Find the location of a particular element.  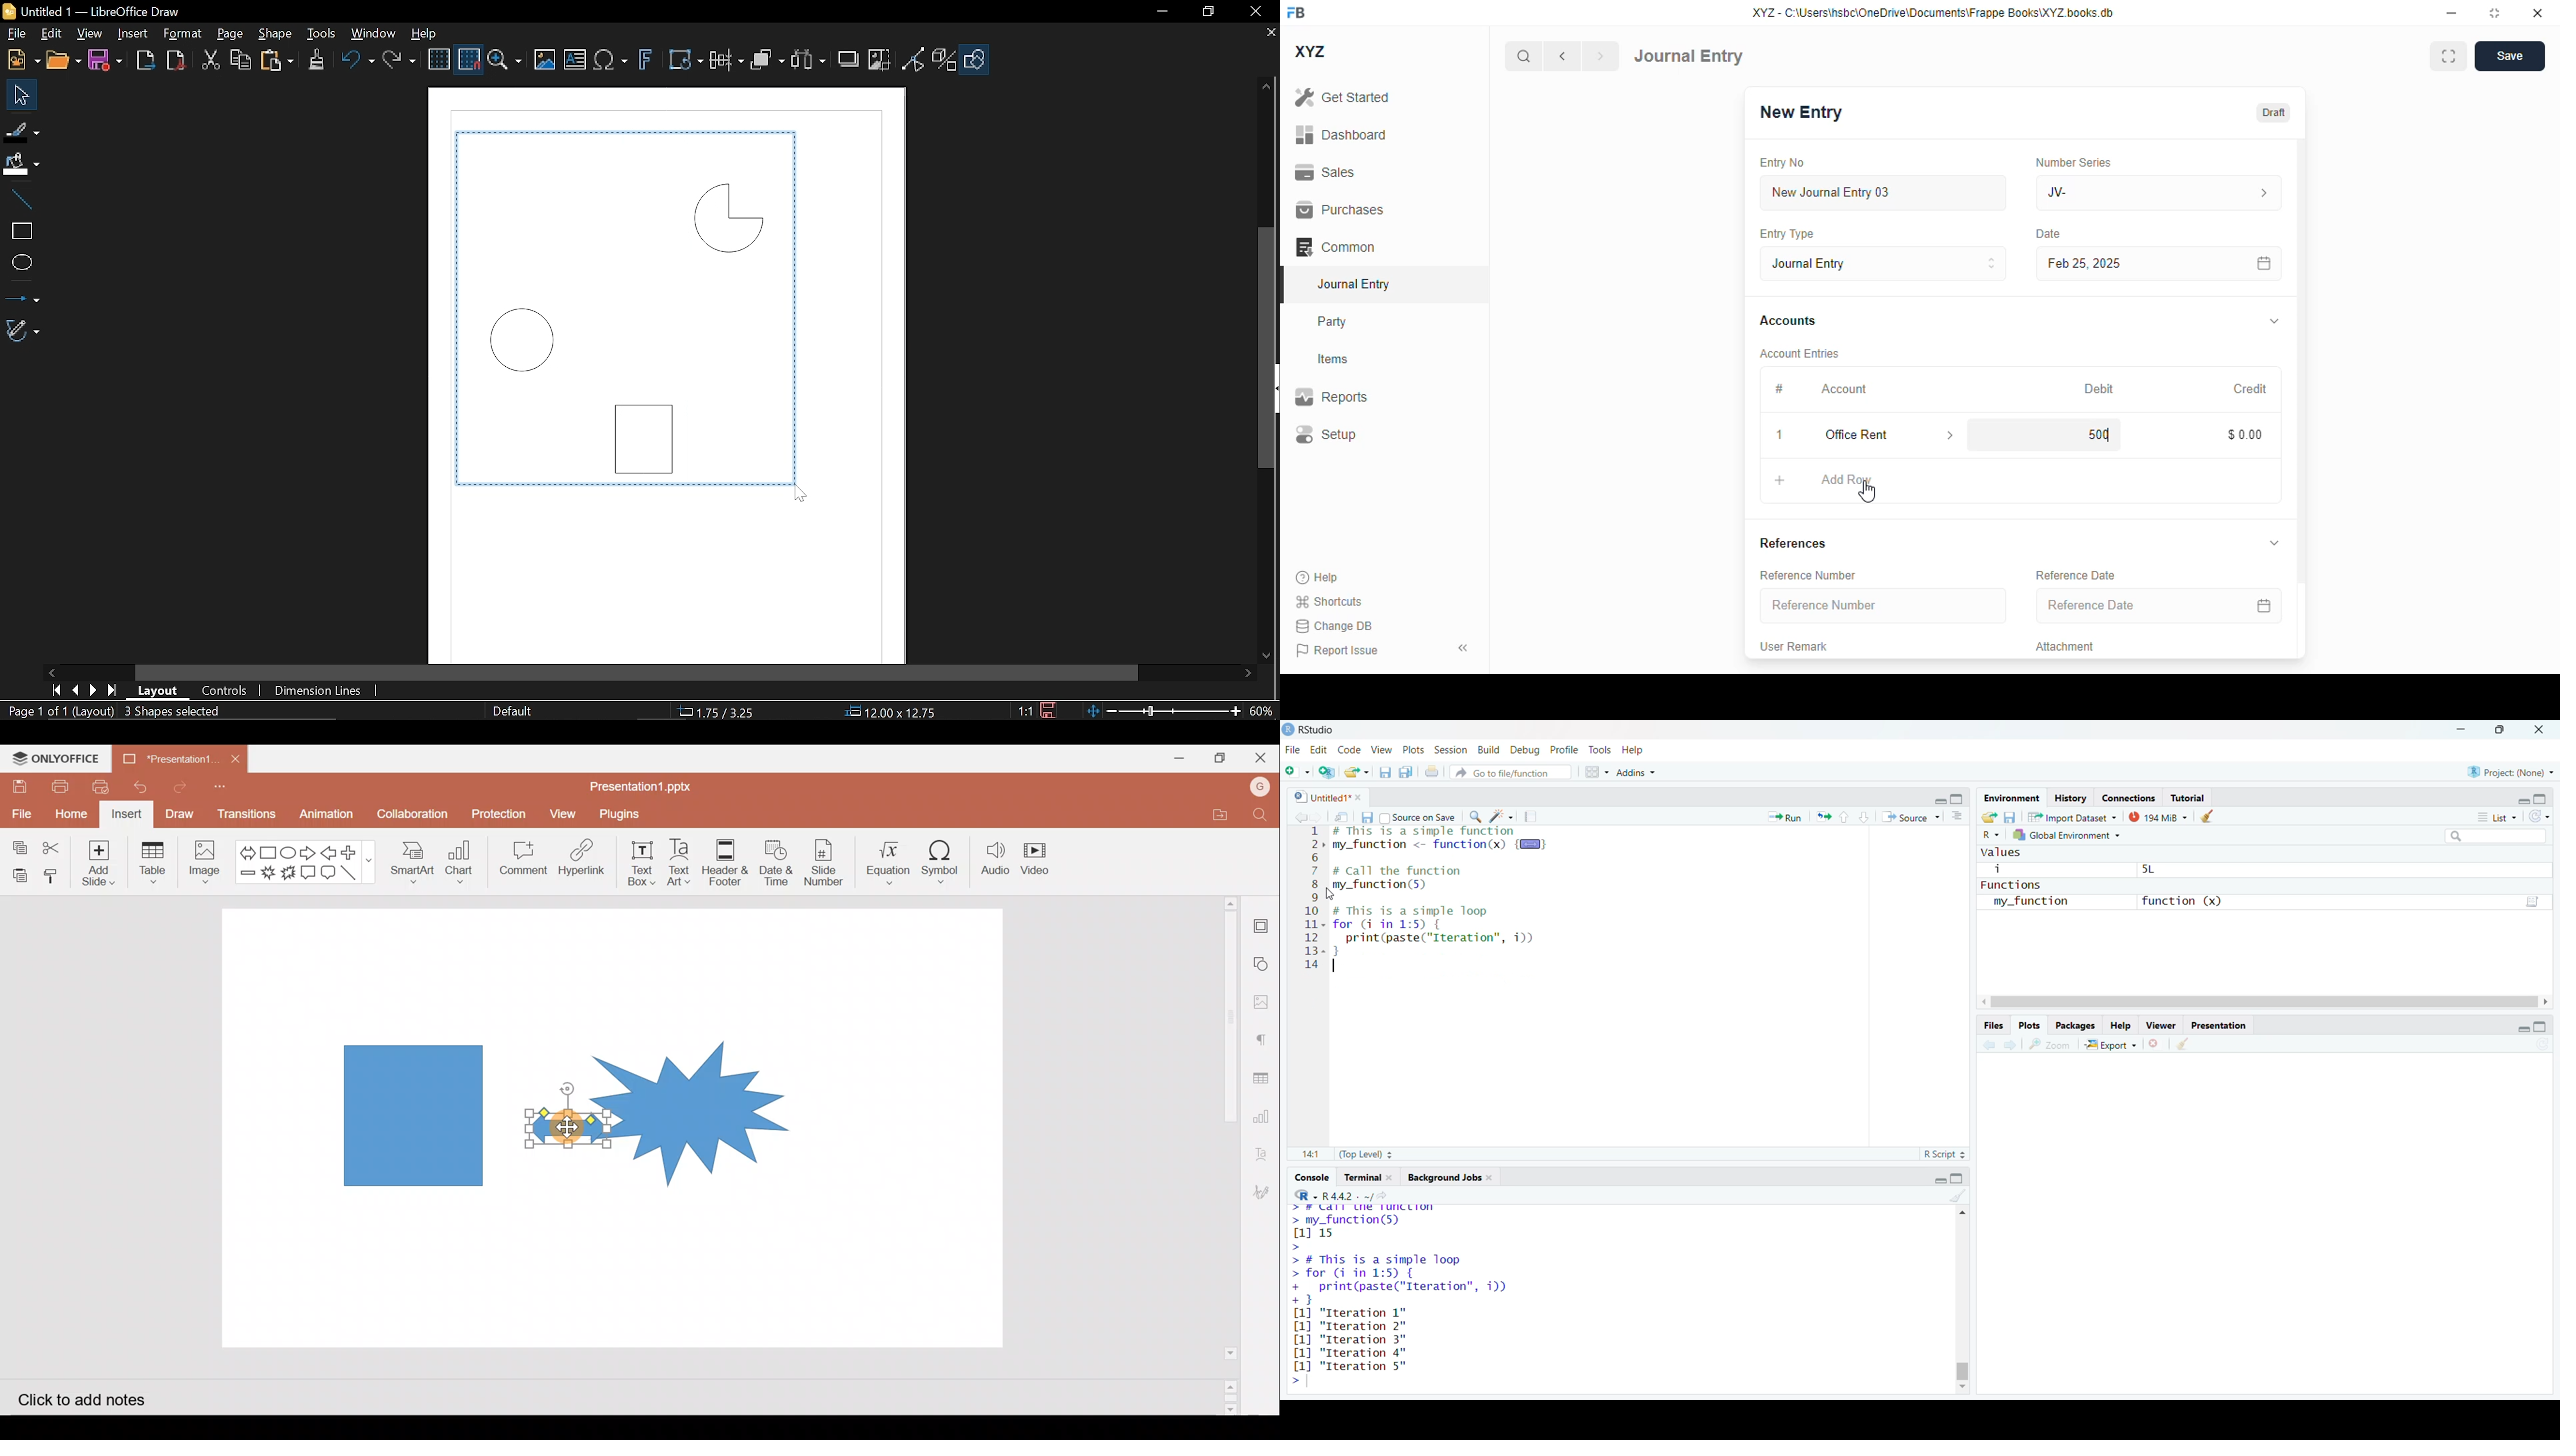

Chart settings is located at coordinates (1265, 1115).